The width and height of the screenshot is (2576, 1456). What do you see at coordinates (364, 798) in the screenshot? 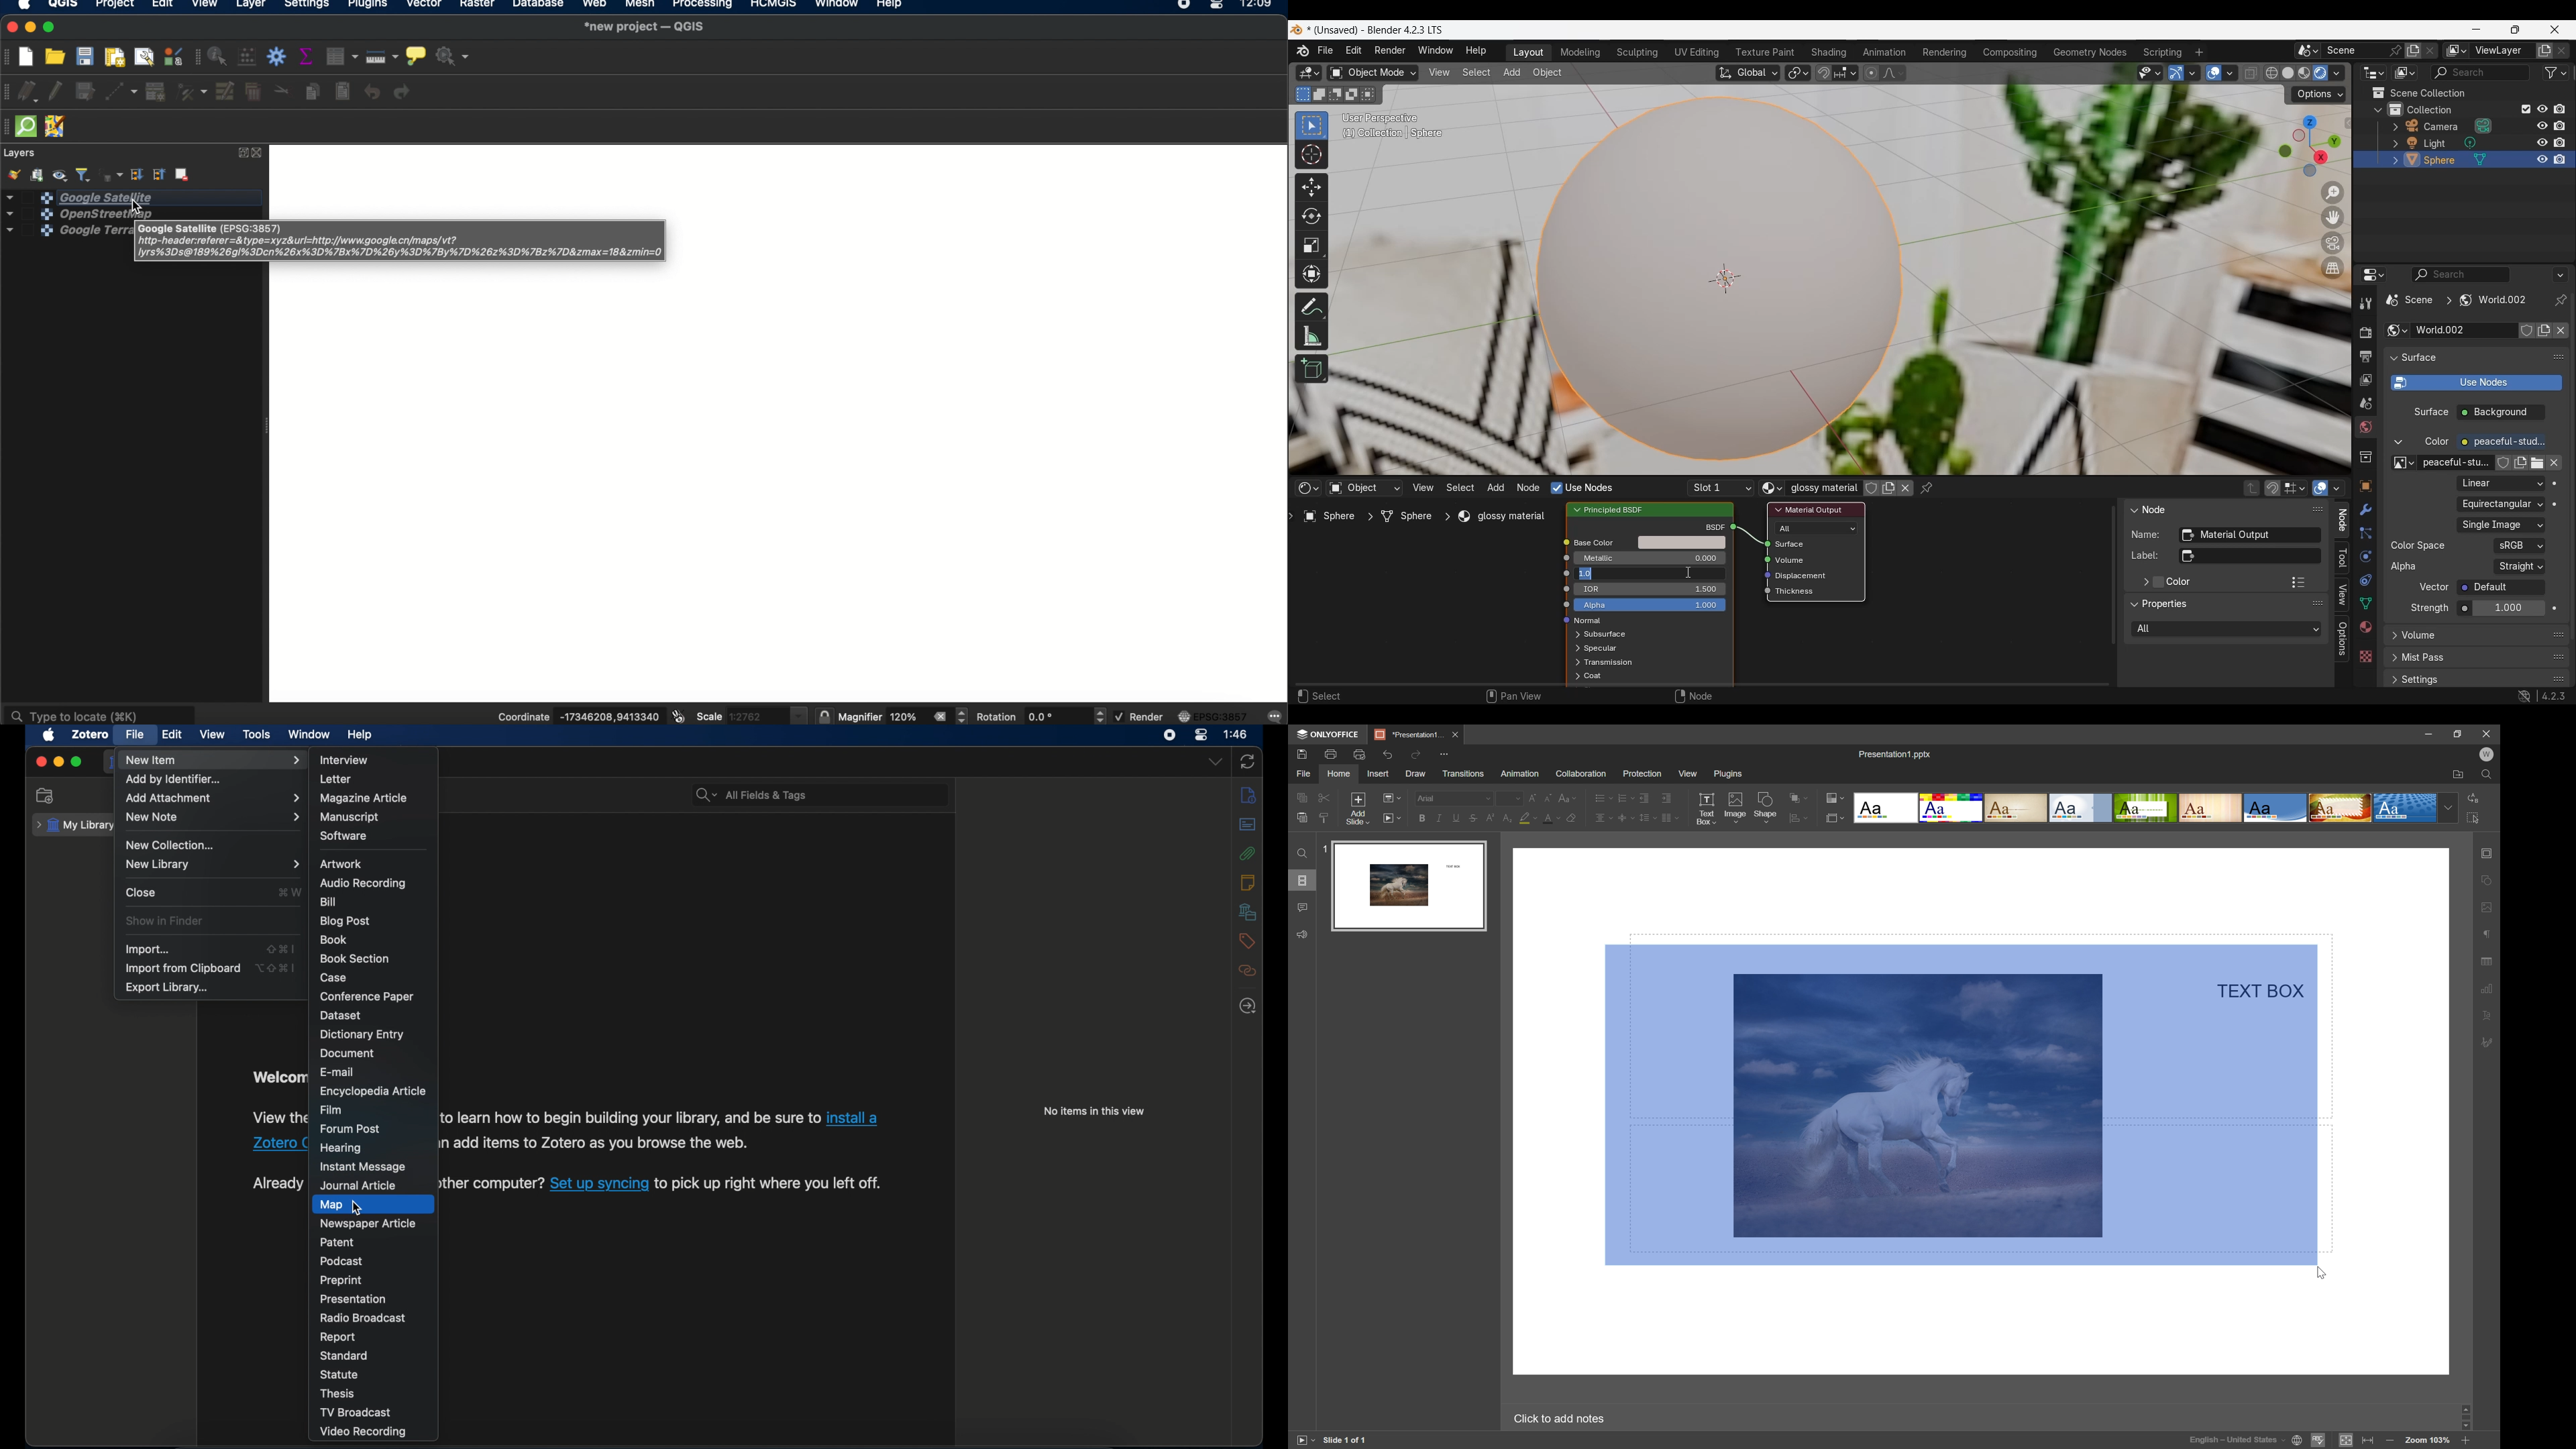
I see `magazine article` at bounding box center [364, 798].